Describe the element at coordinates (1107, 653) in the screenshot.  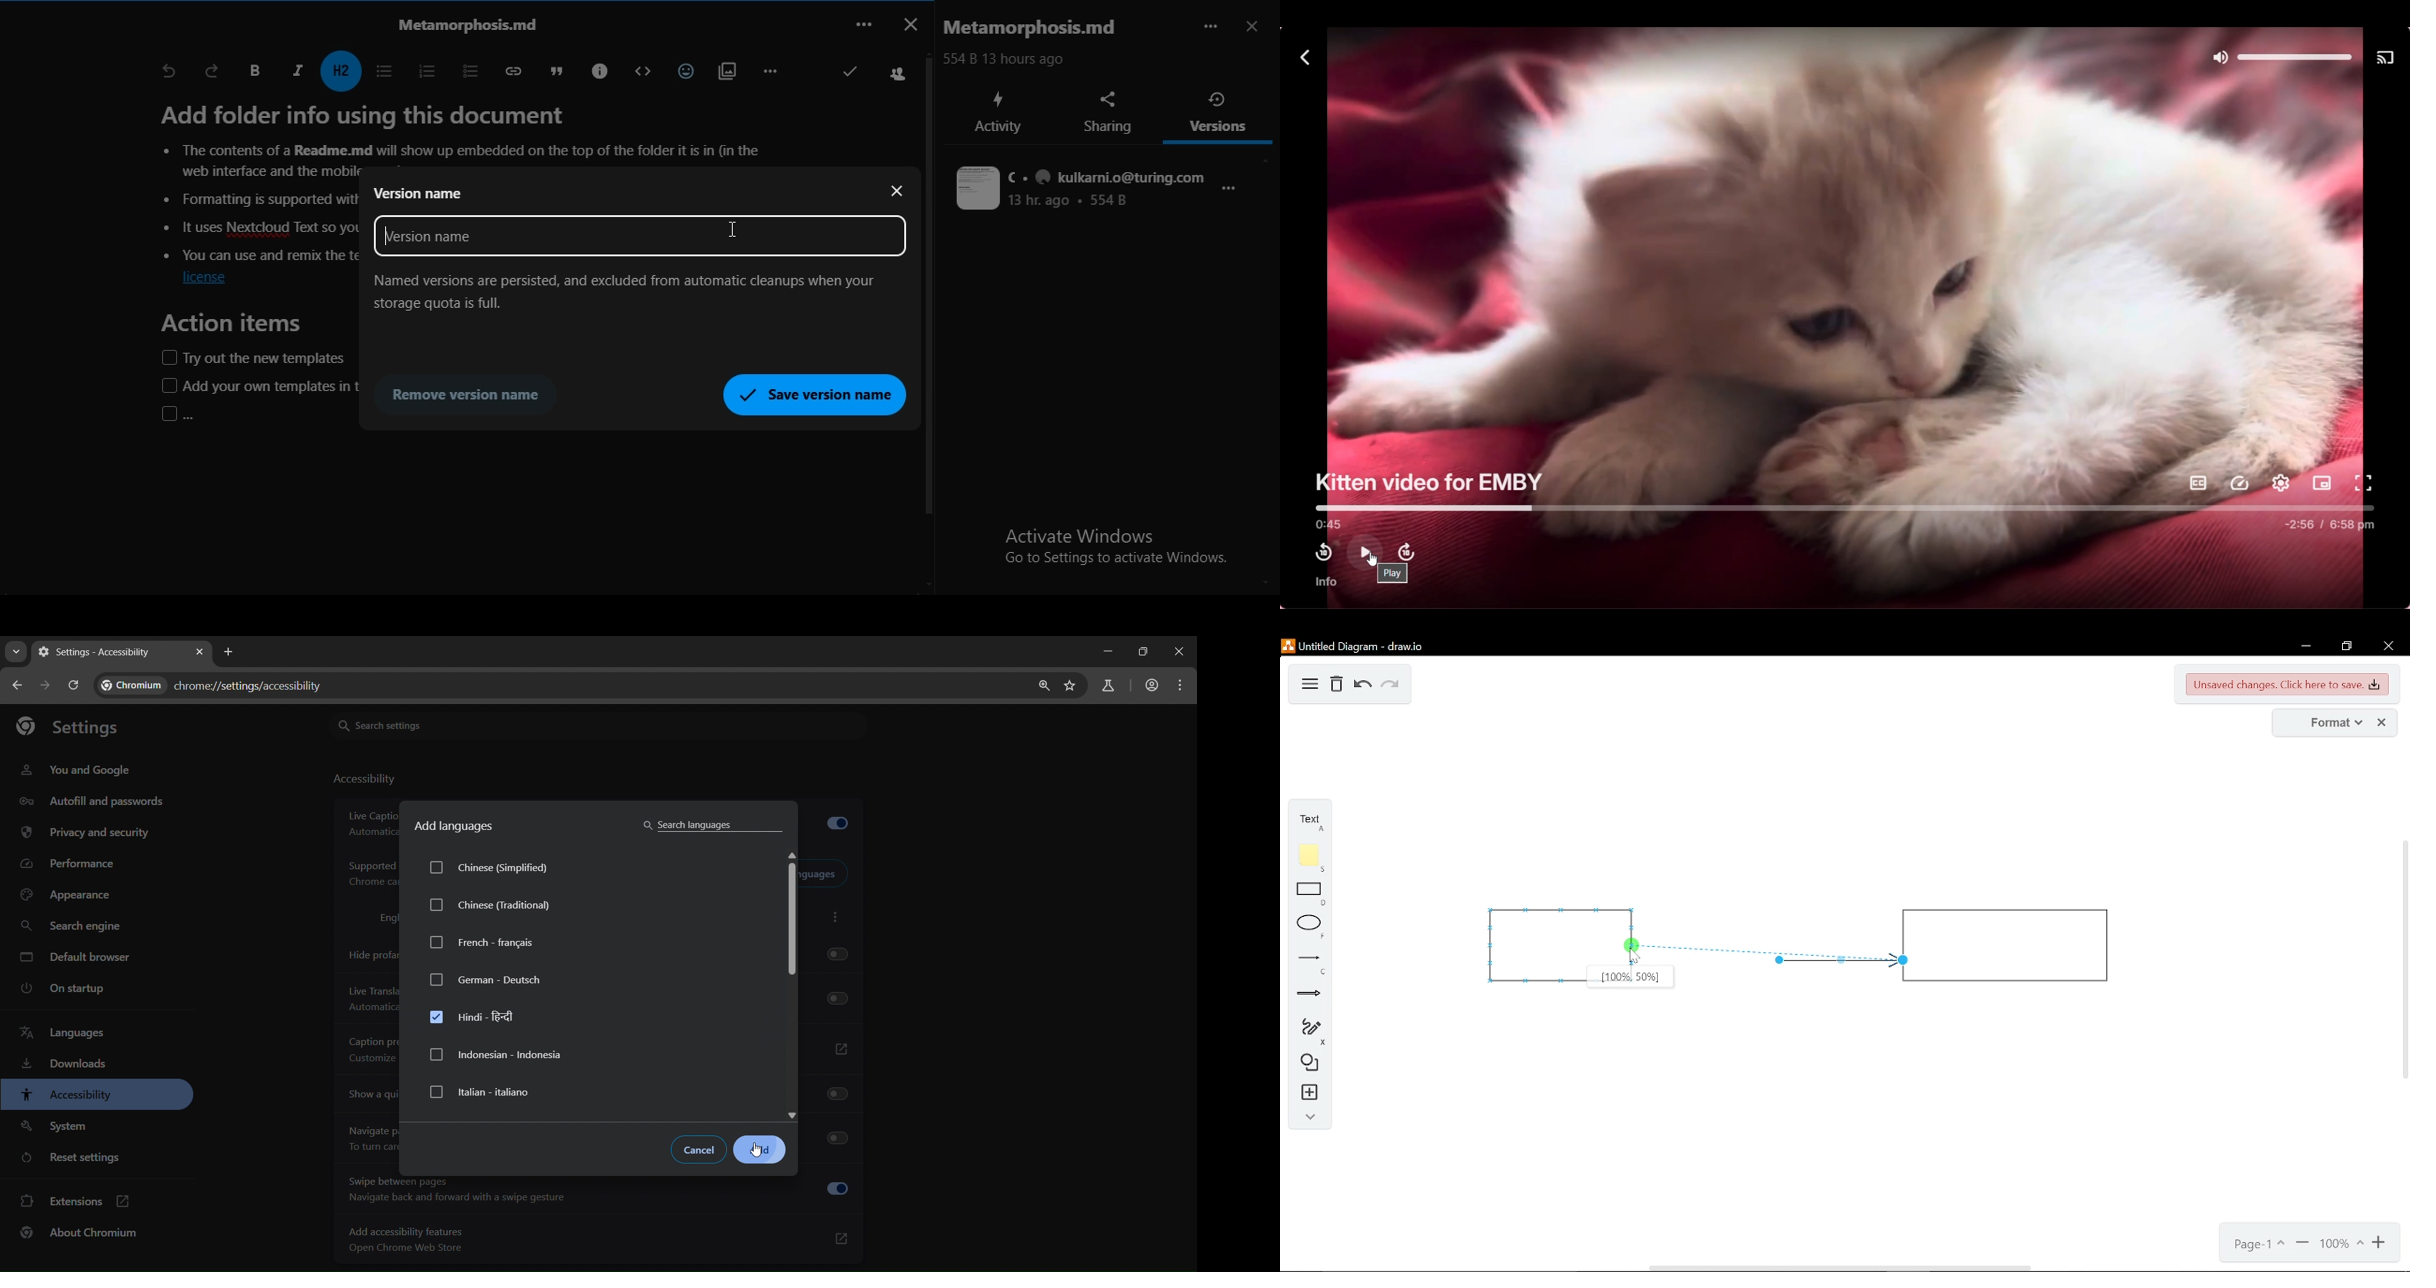
I see `minimize` at that location.